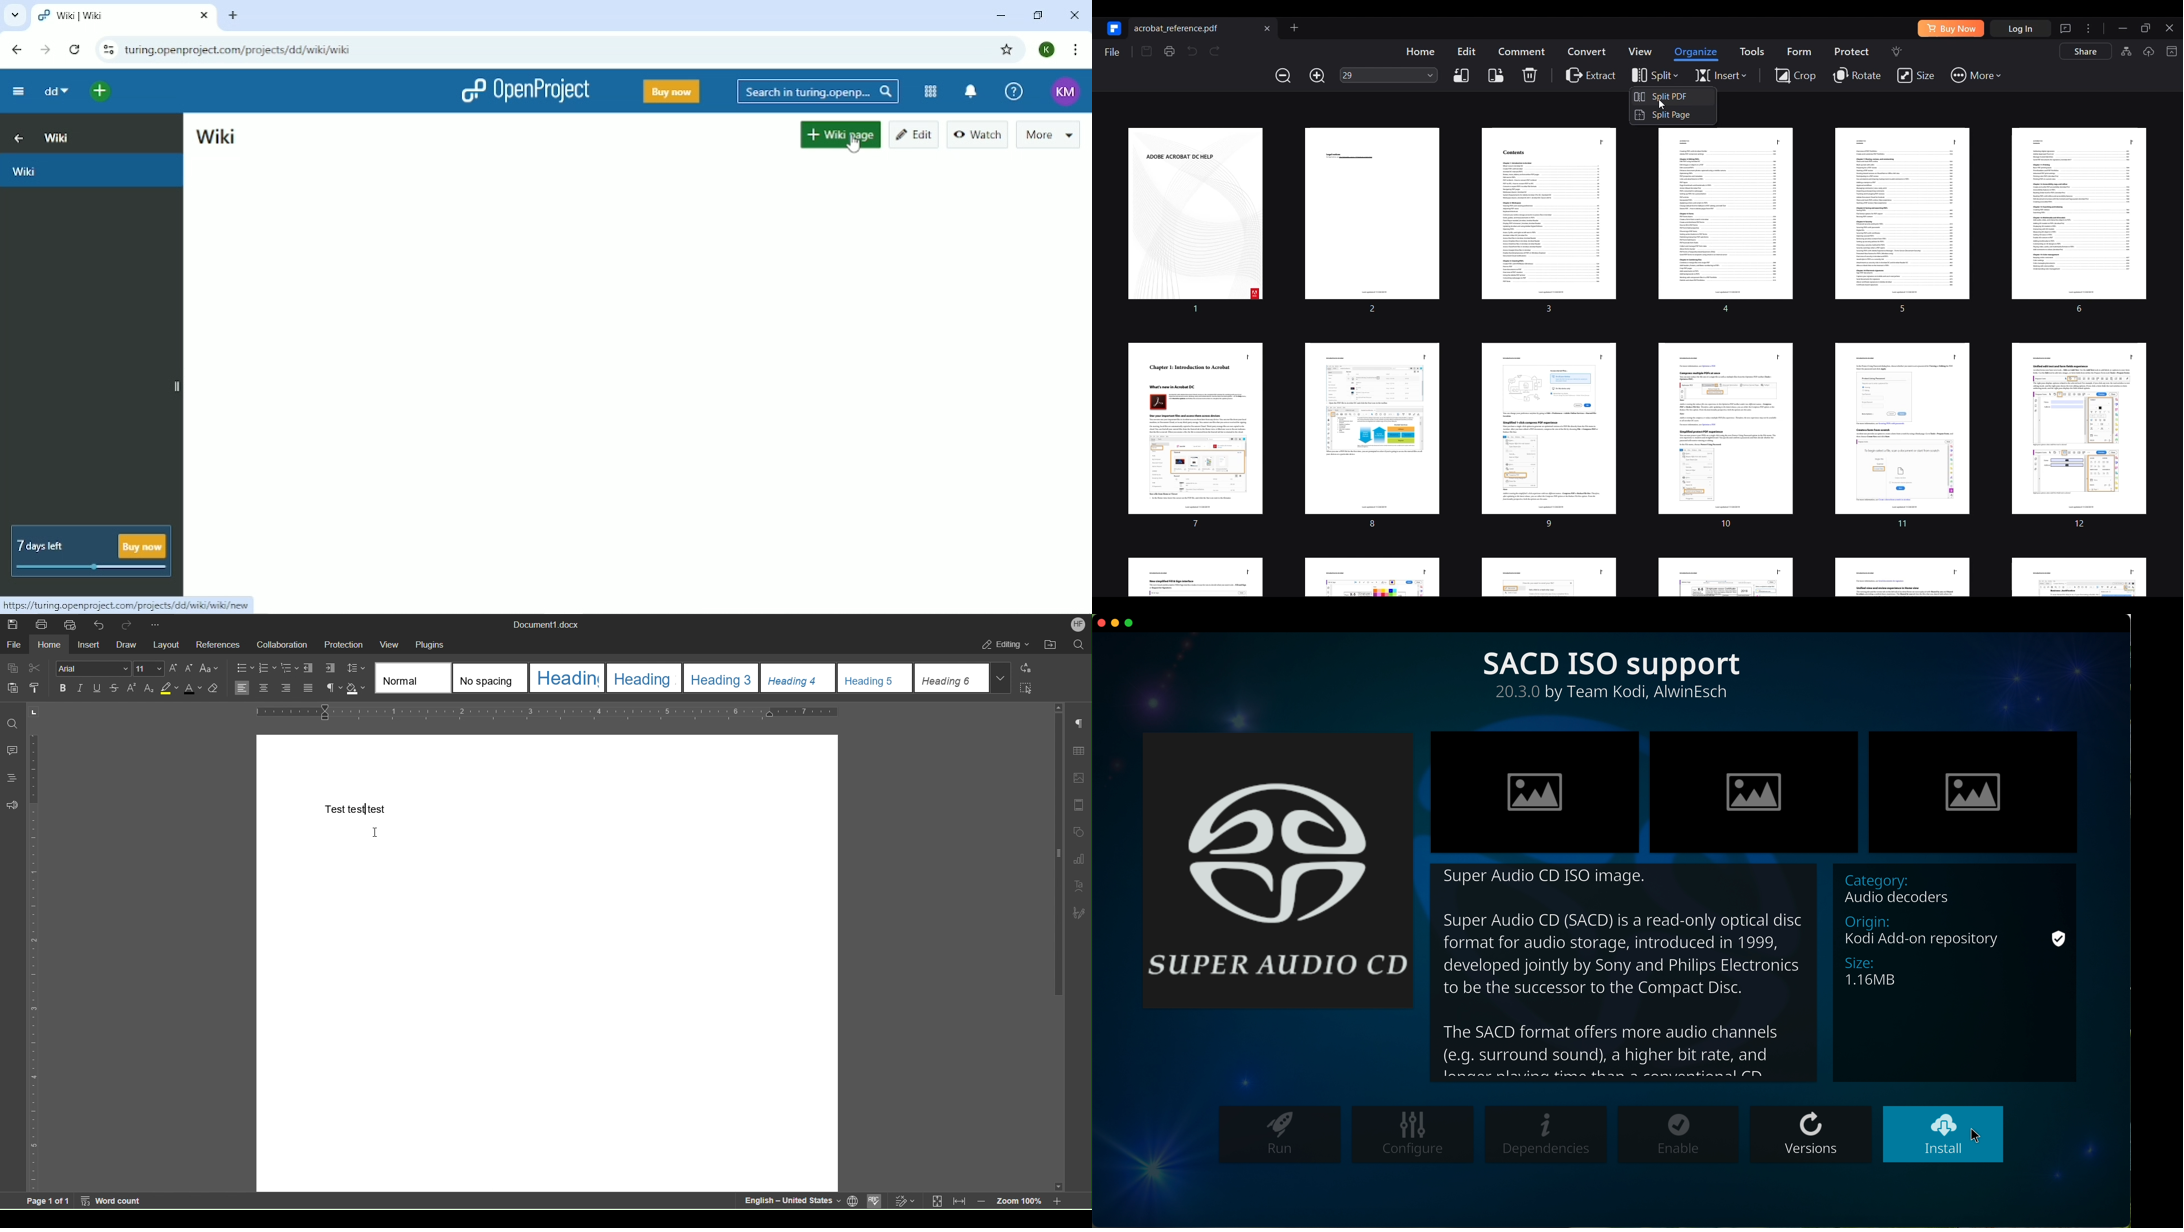  Describe the element at coordinates (1959, 972) in the screenshot. I see `description` at that location.